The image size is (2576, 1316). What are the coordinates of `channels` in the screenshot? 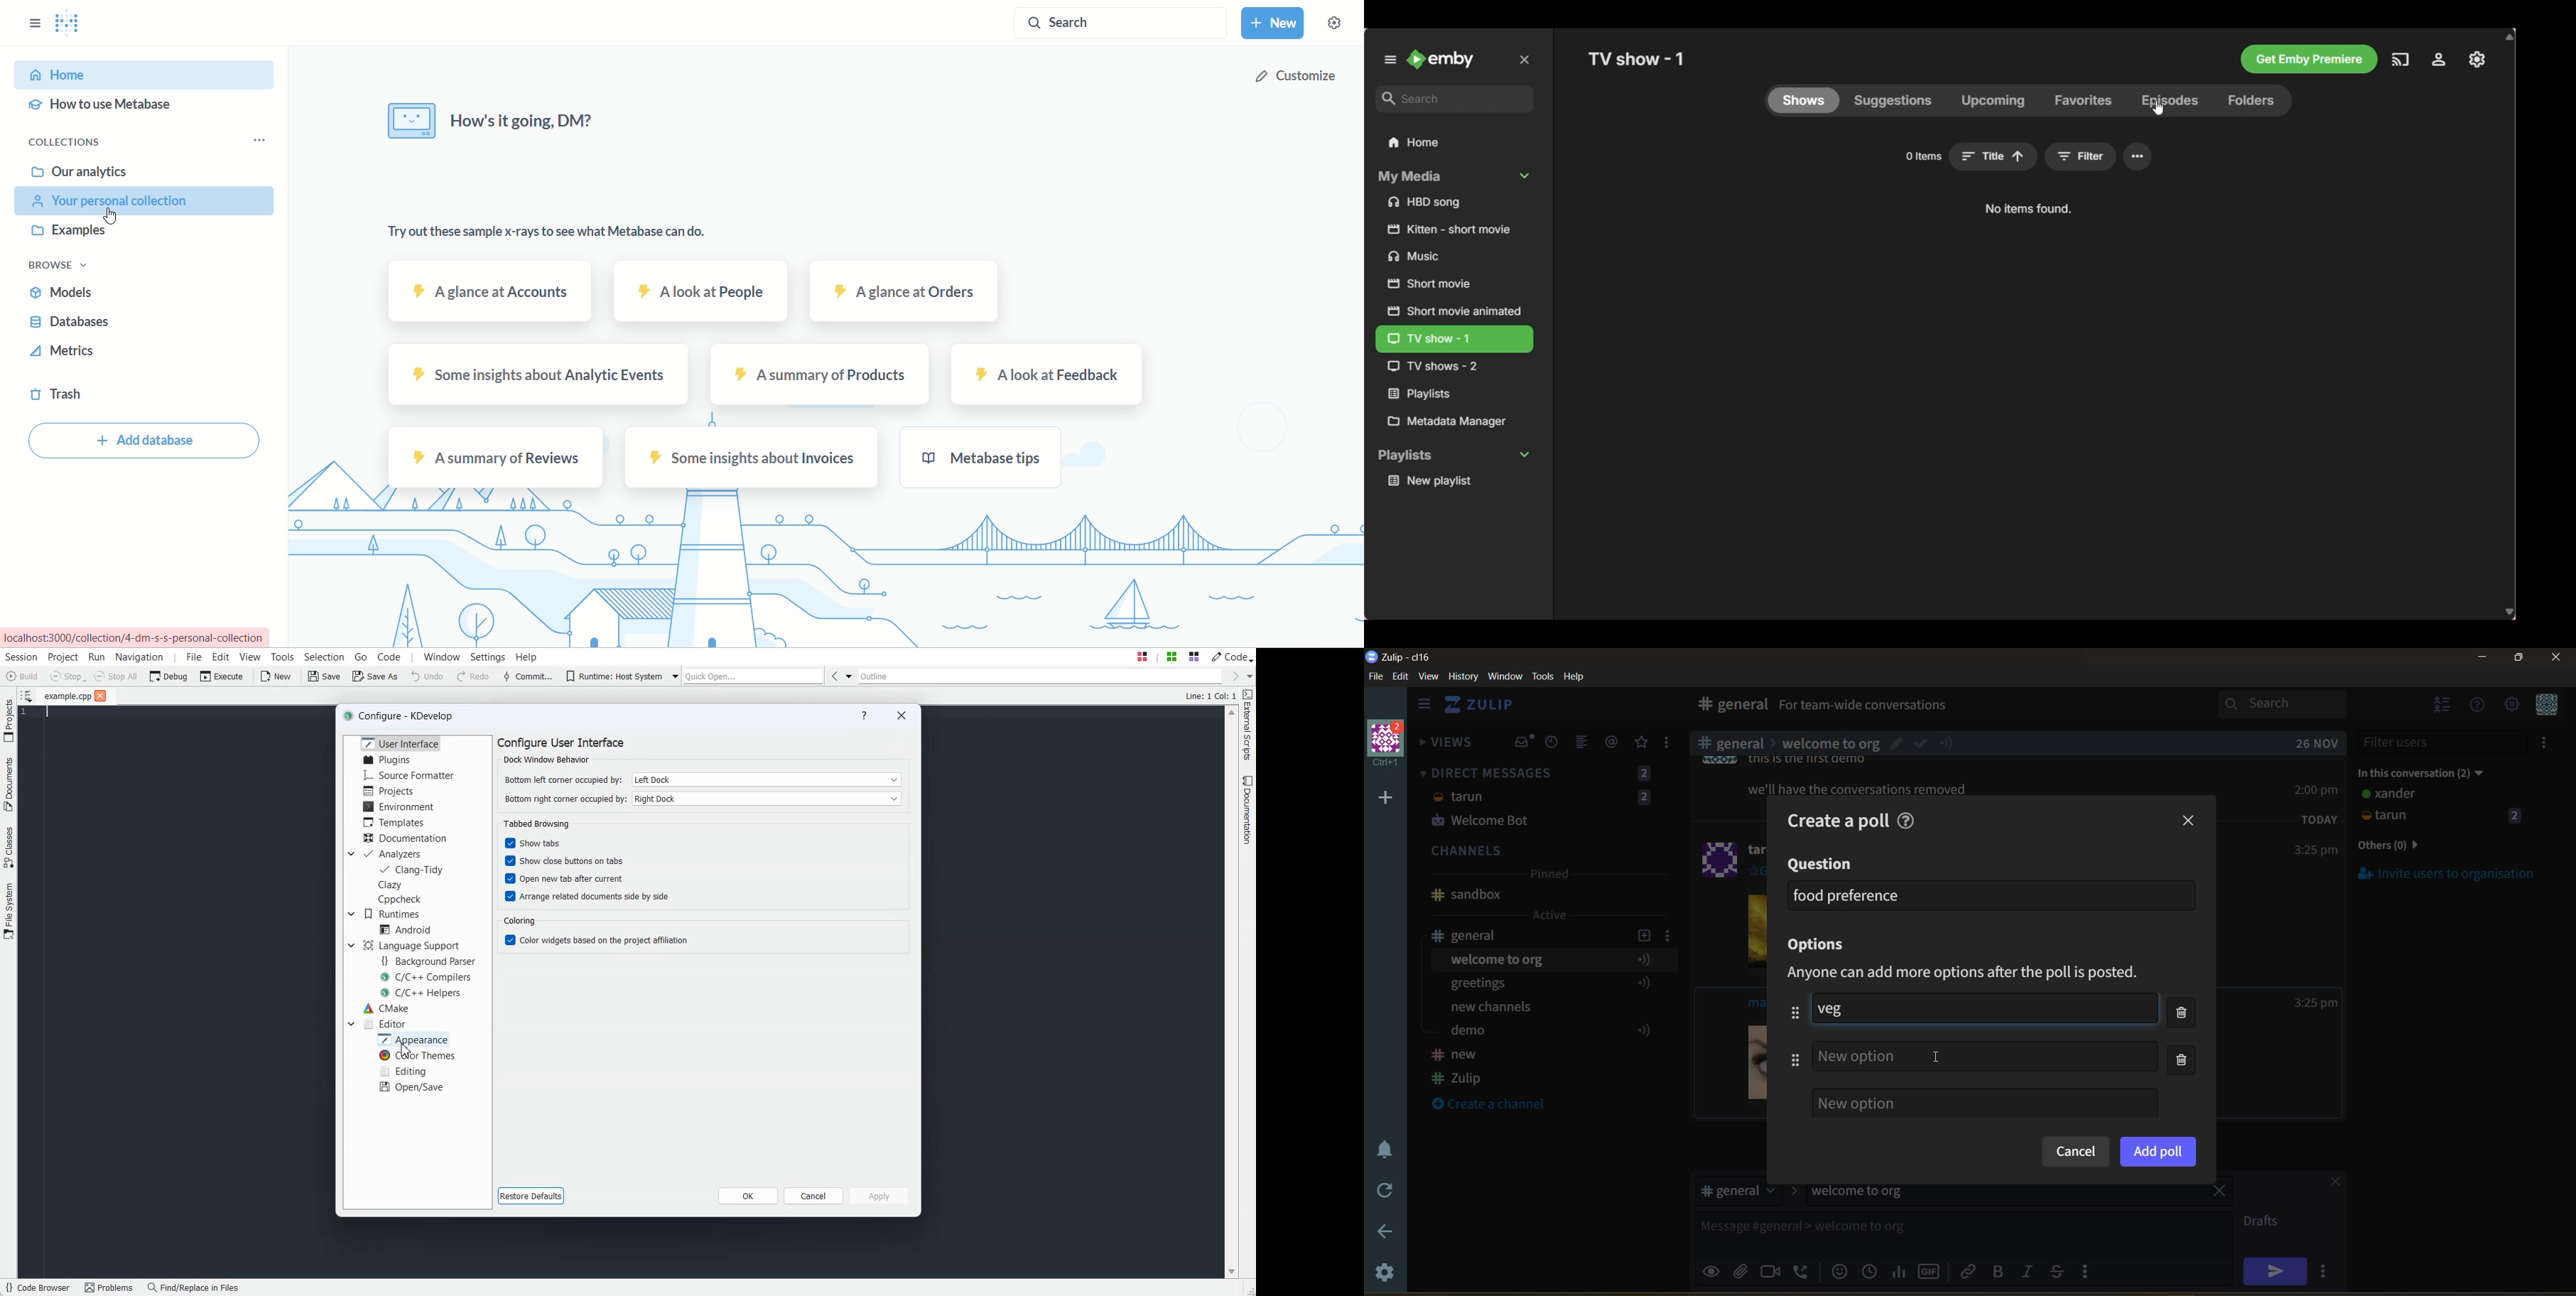 It's located at (1547, 852).